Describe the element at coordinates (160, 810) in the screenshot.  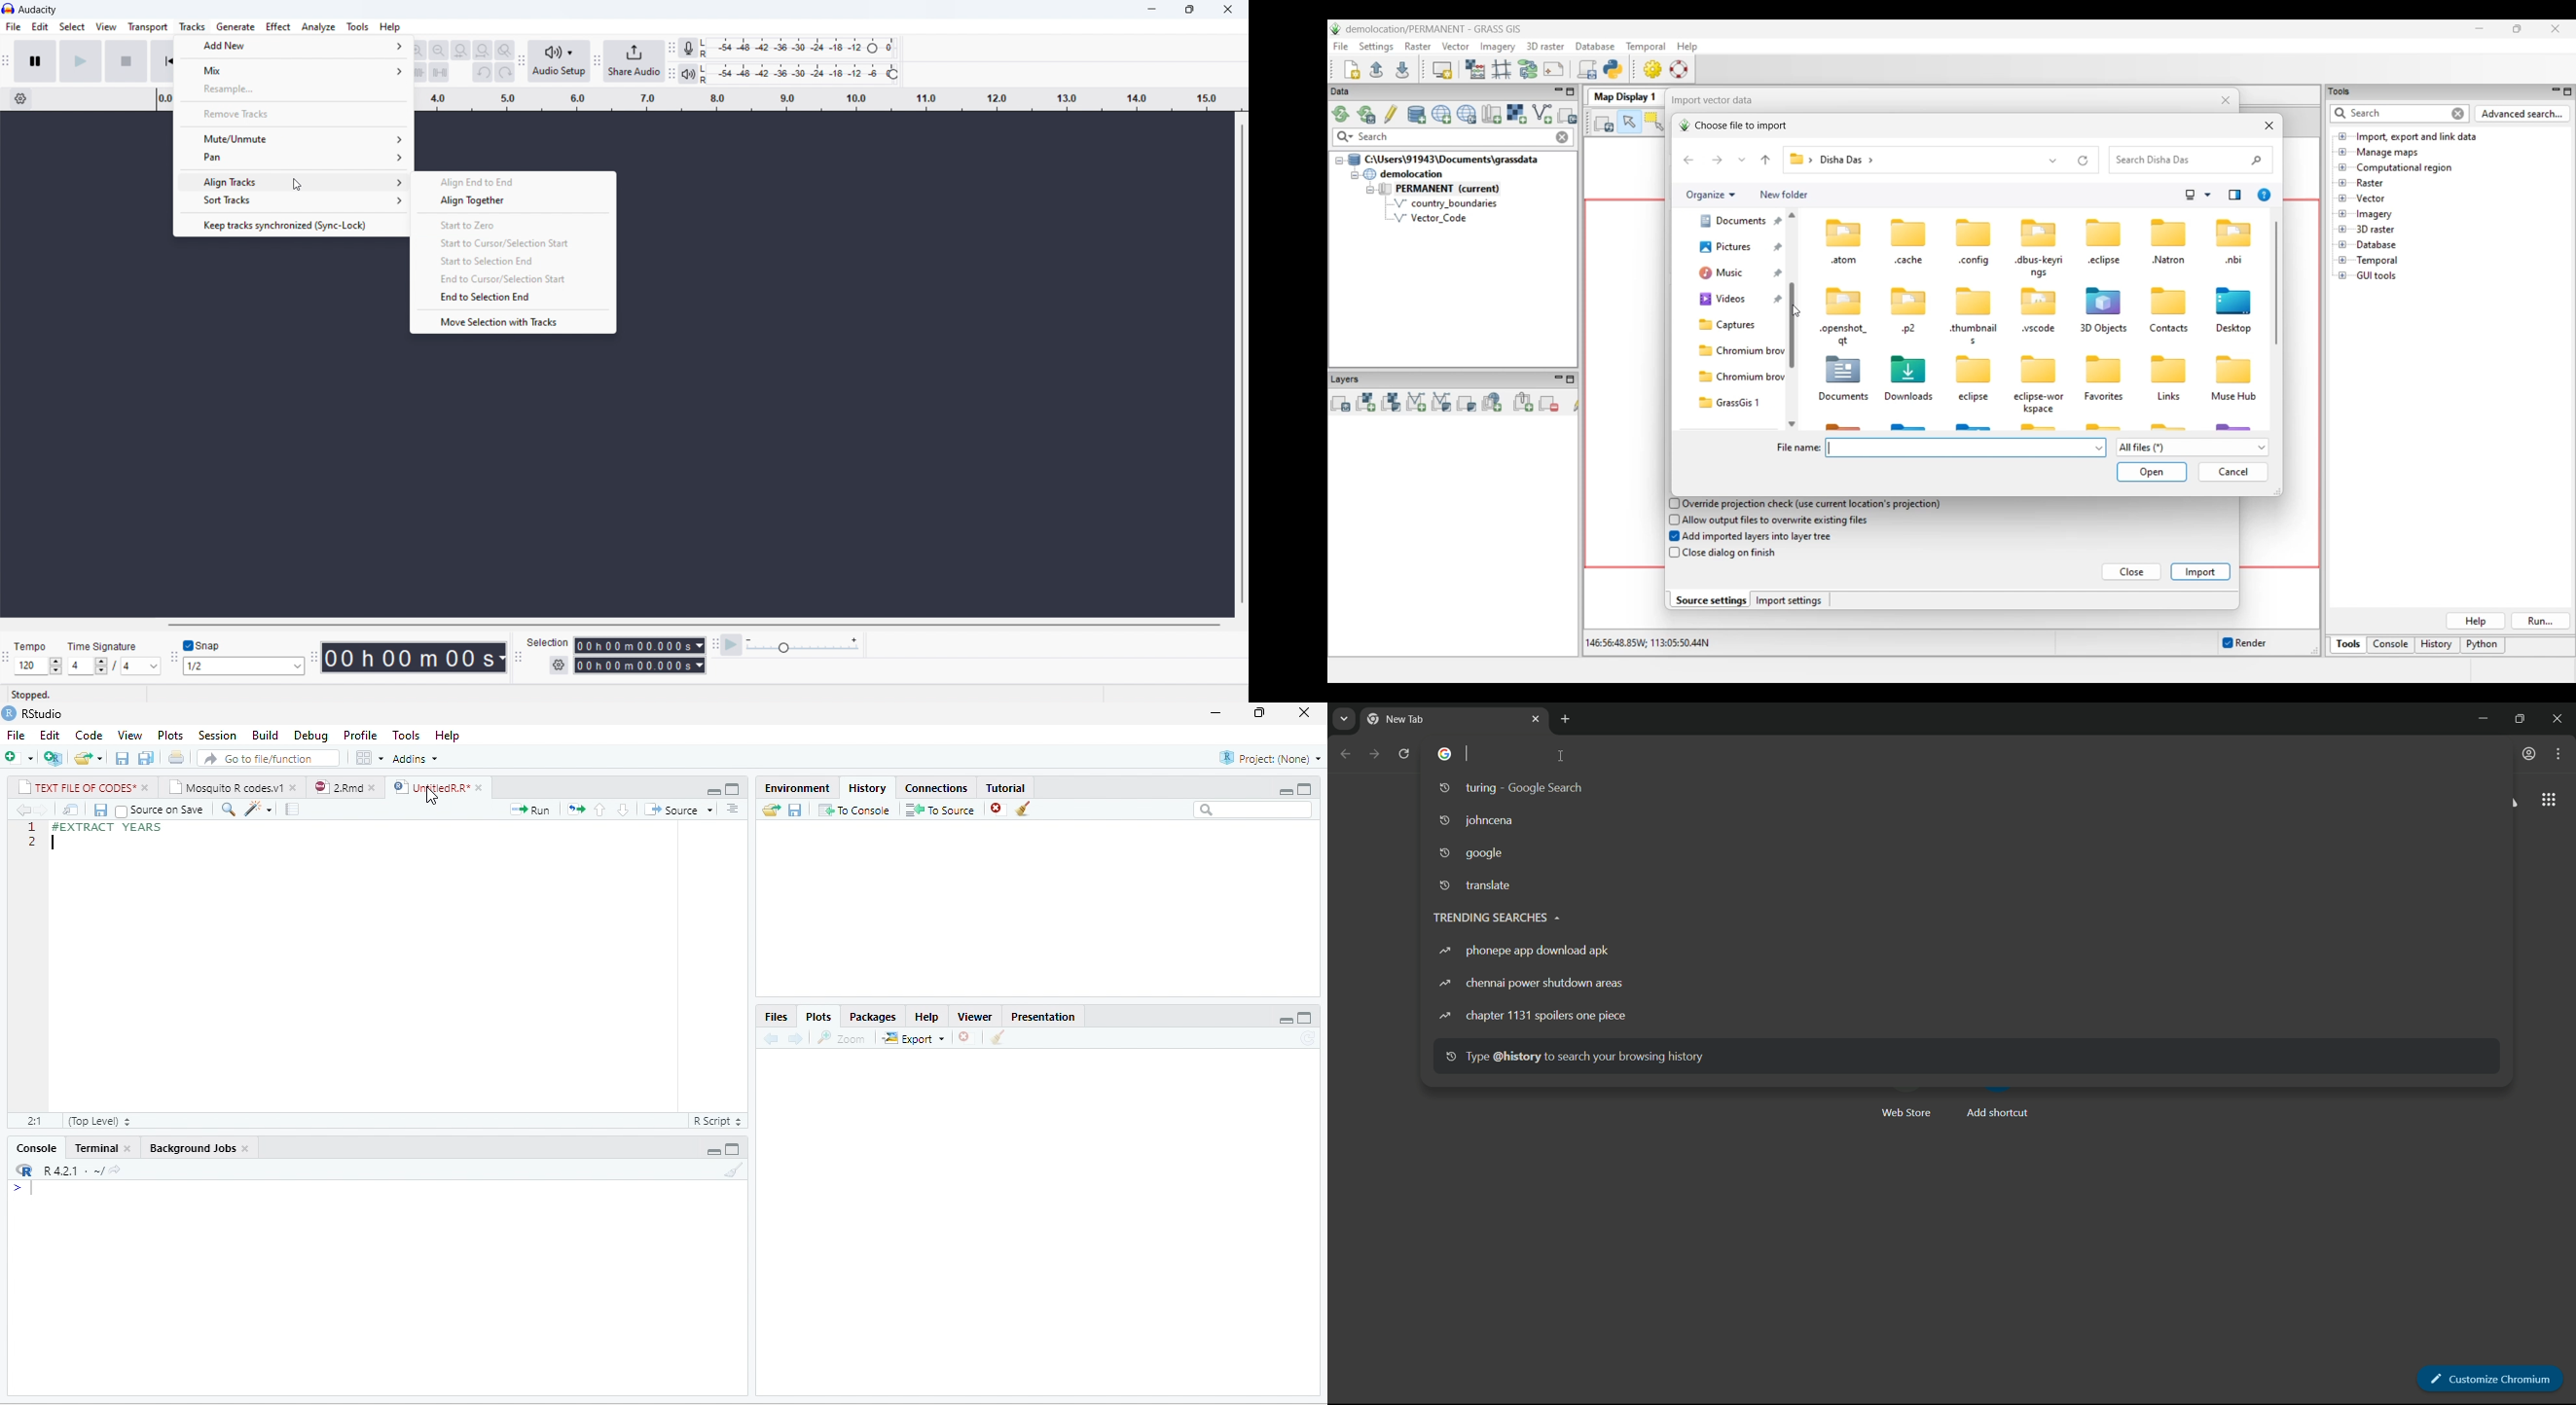
I see `Source on Save` at that location.